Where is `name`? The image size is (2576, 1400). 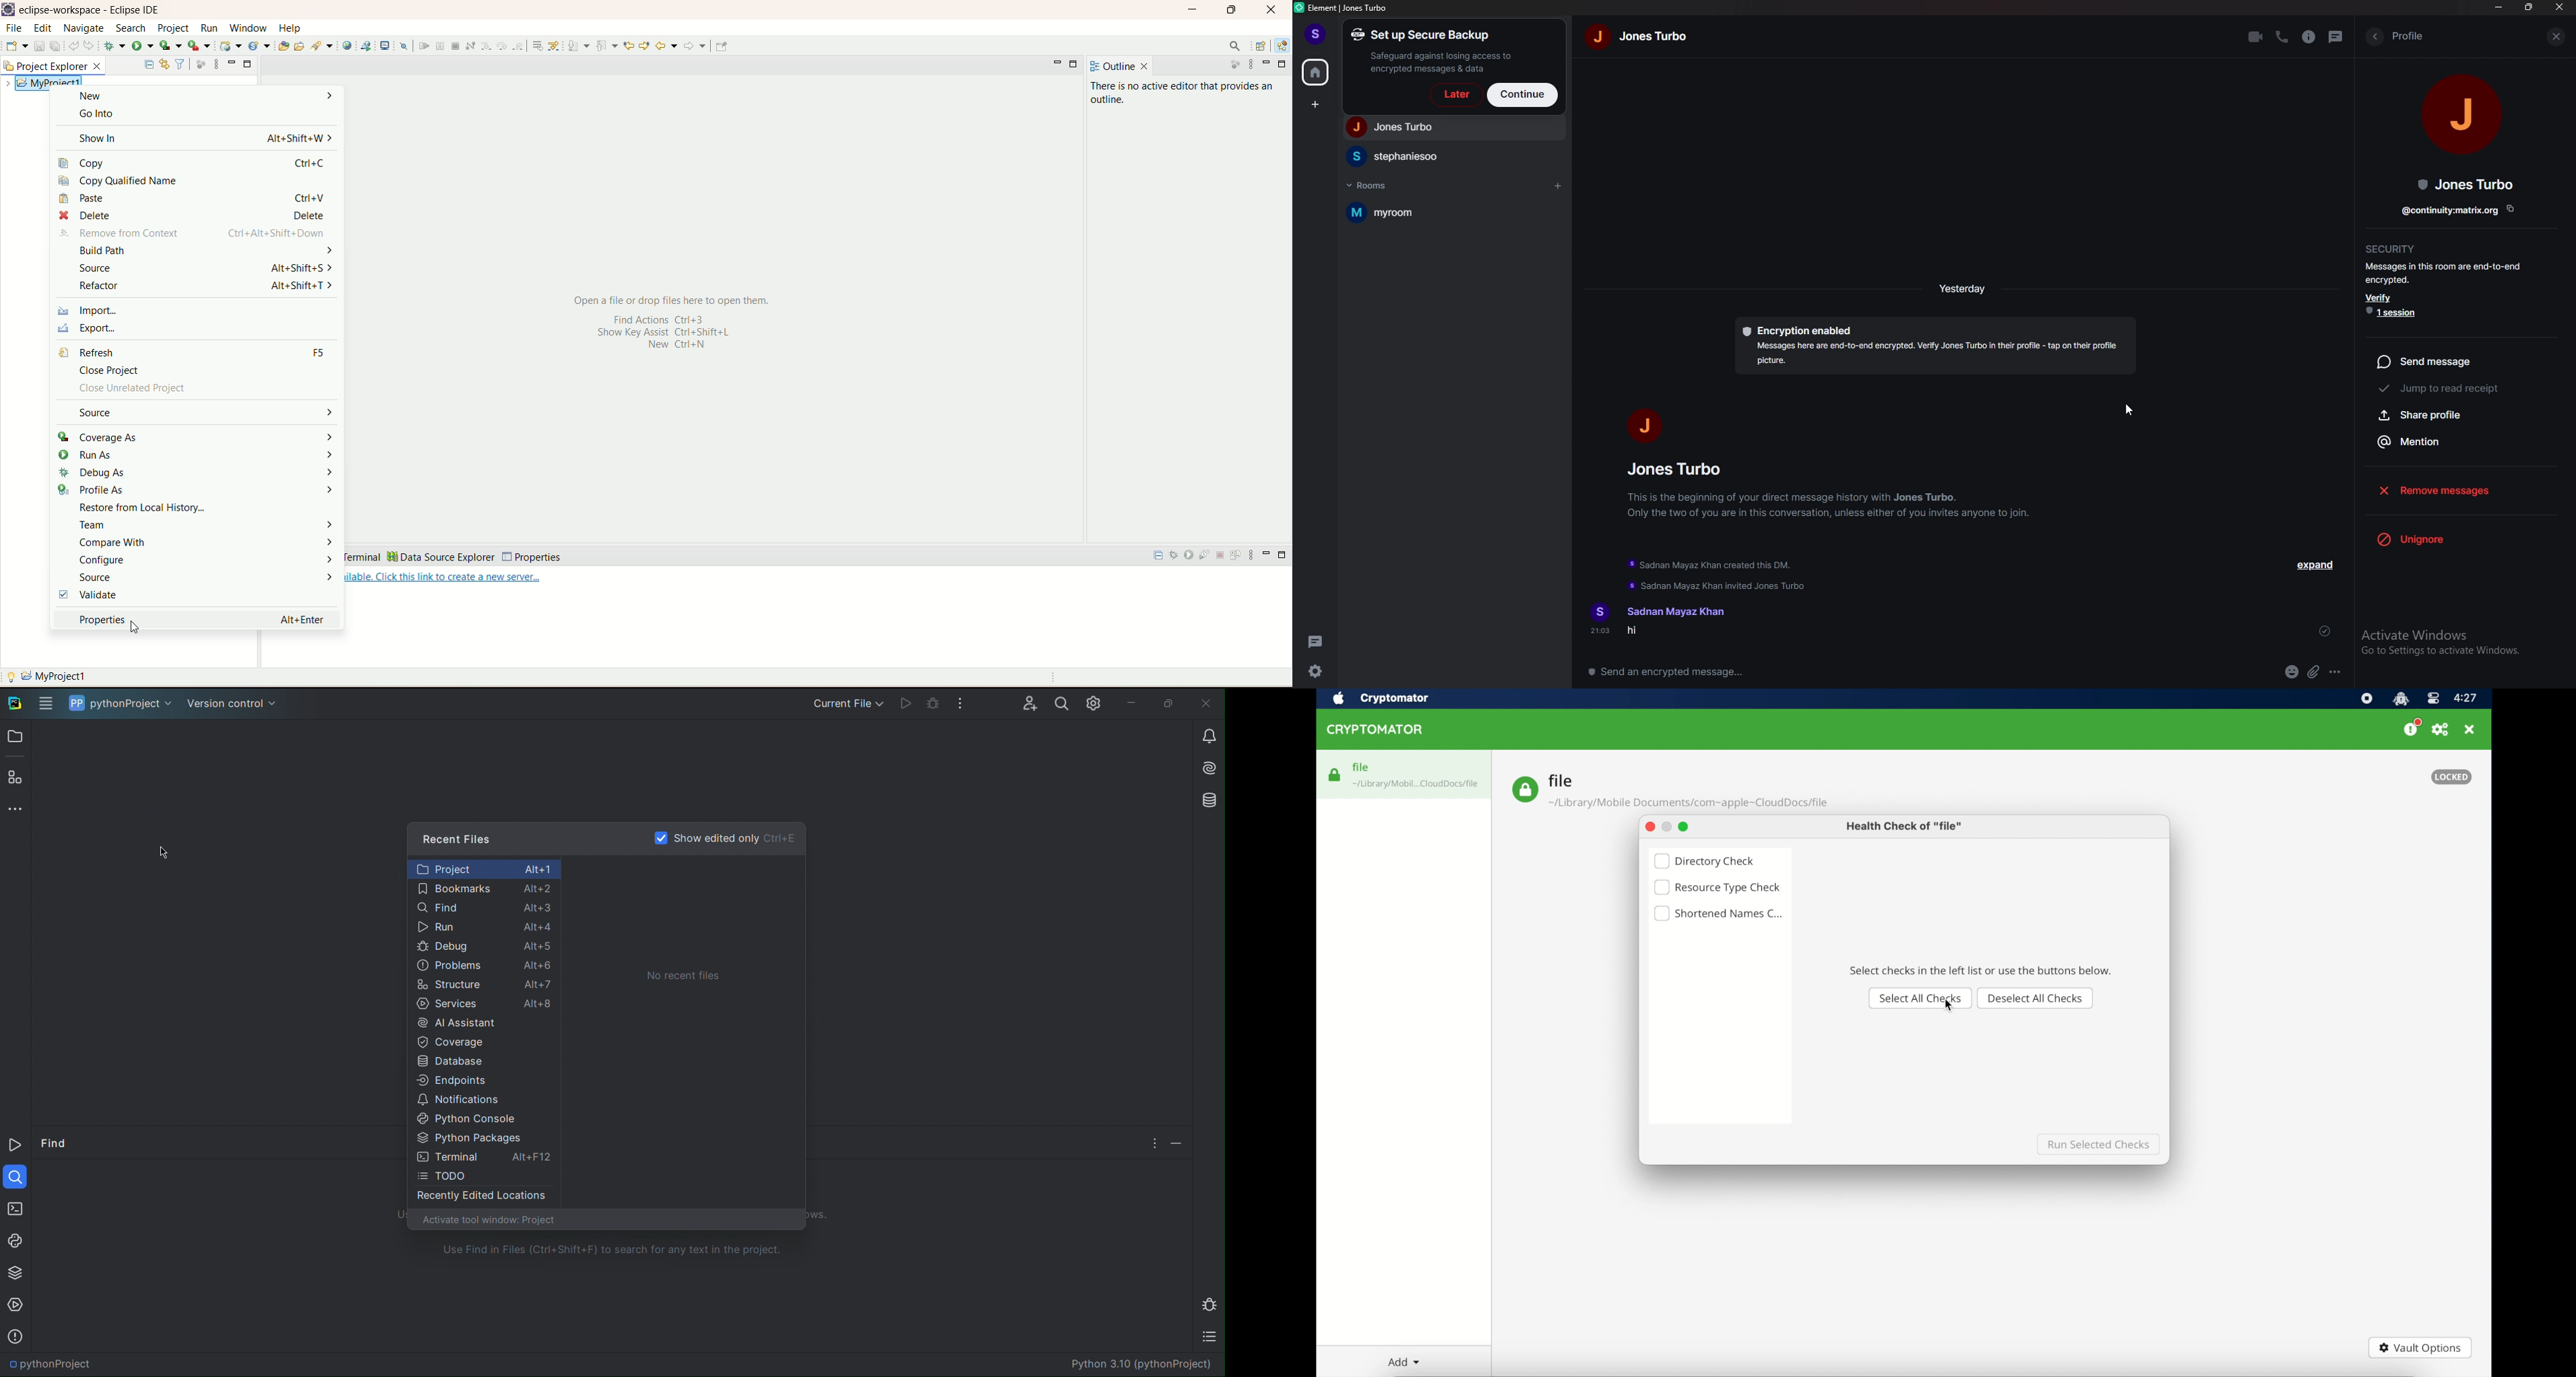
name is located at coordinates (1673, 612).